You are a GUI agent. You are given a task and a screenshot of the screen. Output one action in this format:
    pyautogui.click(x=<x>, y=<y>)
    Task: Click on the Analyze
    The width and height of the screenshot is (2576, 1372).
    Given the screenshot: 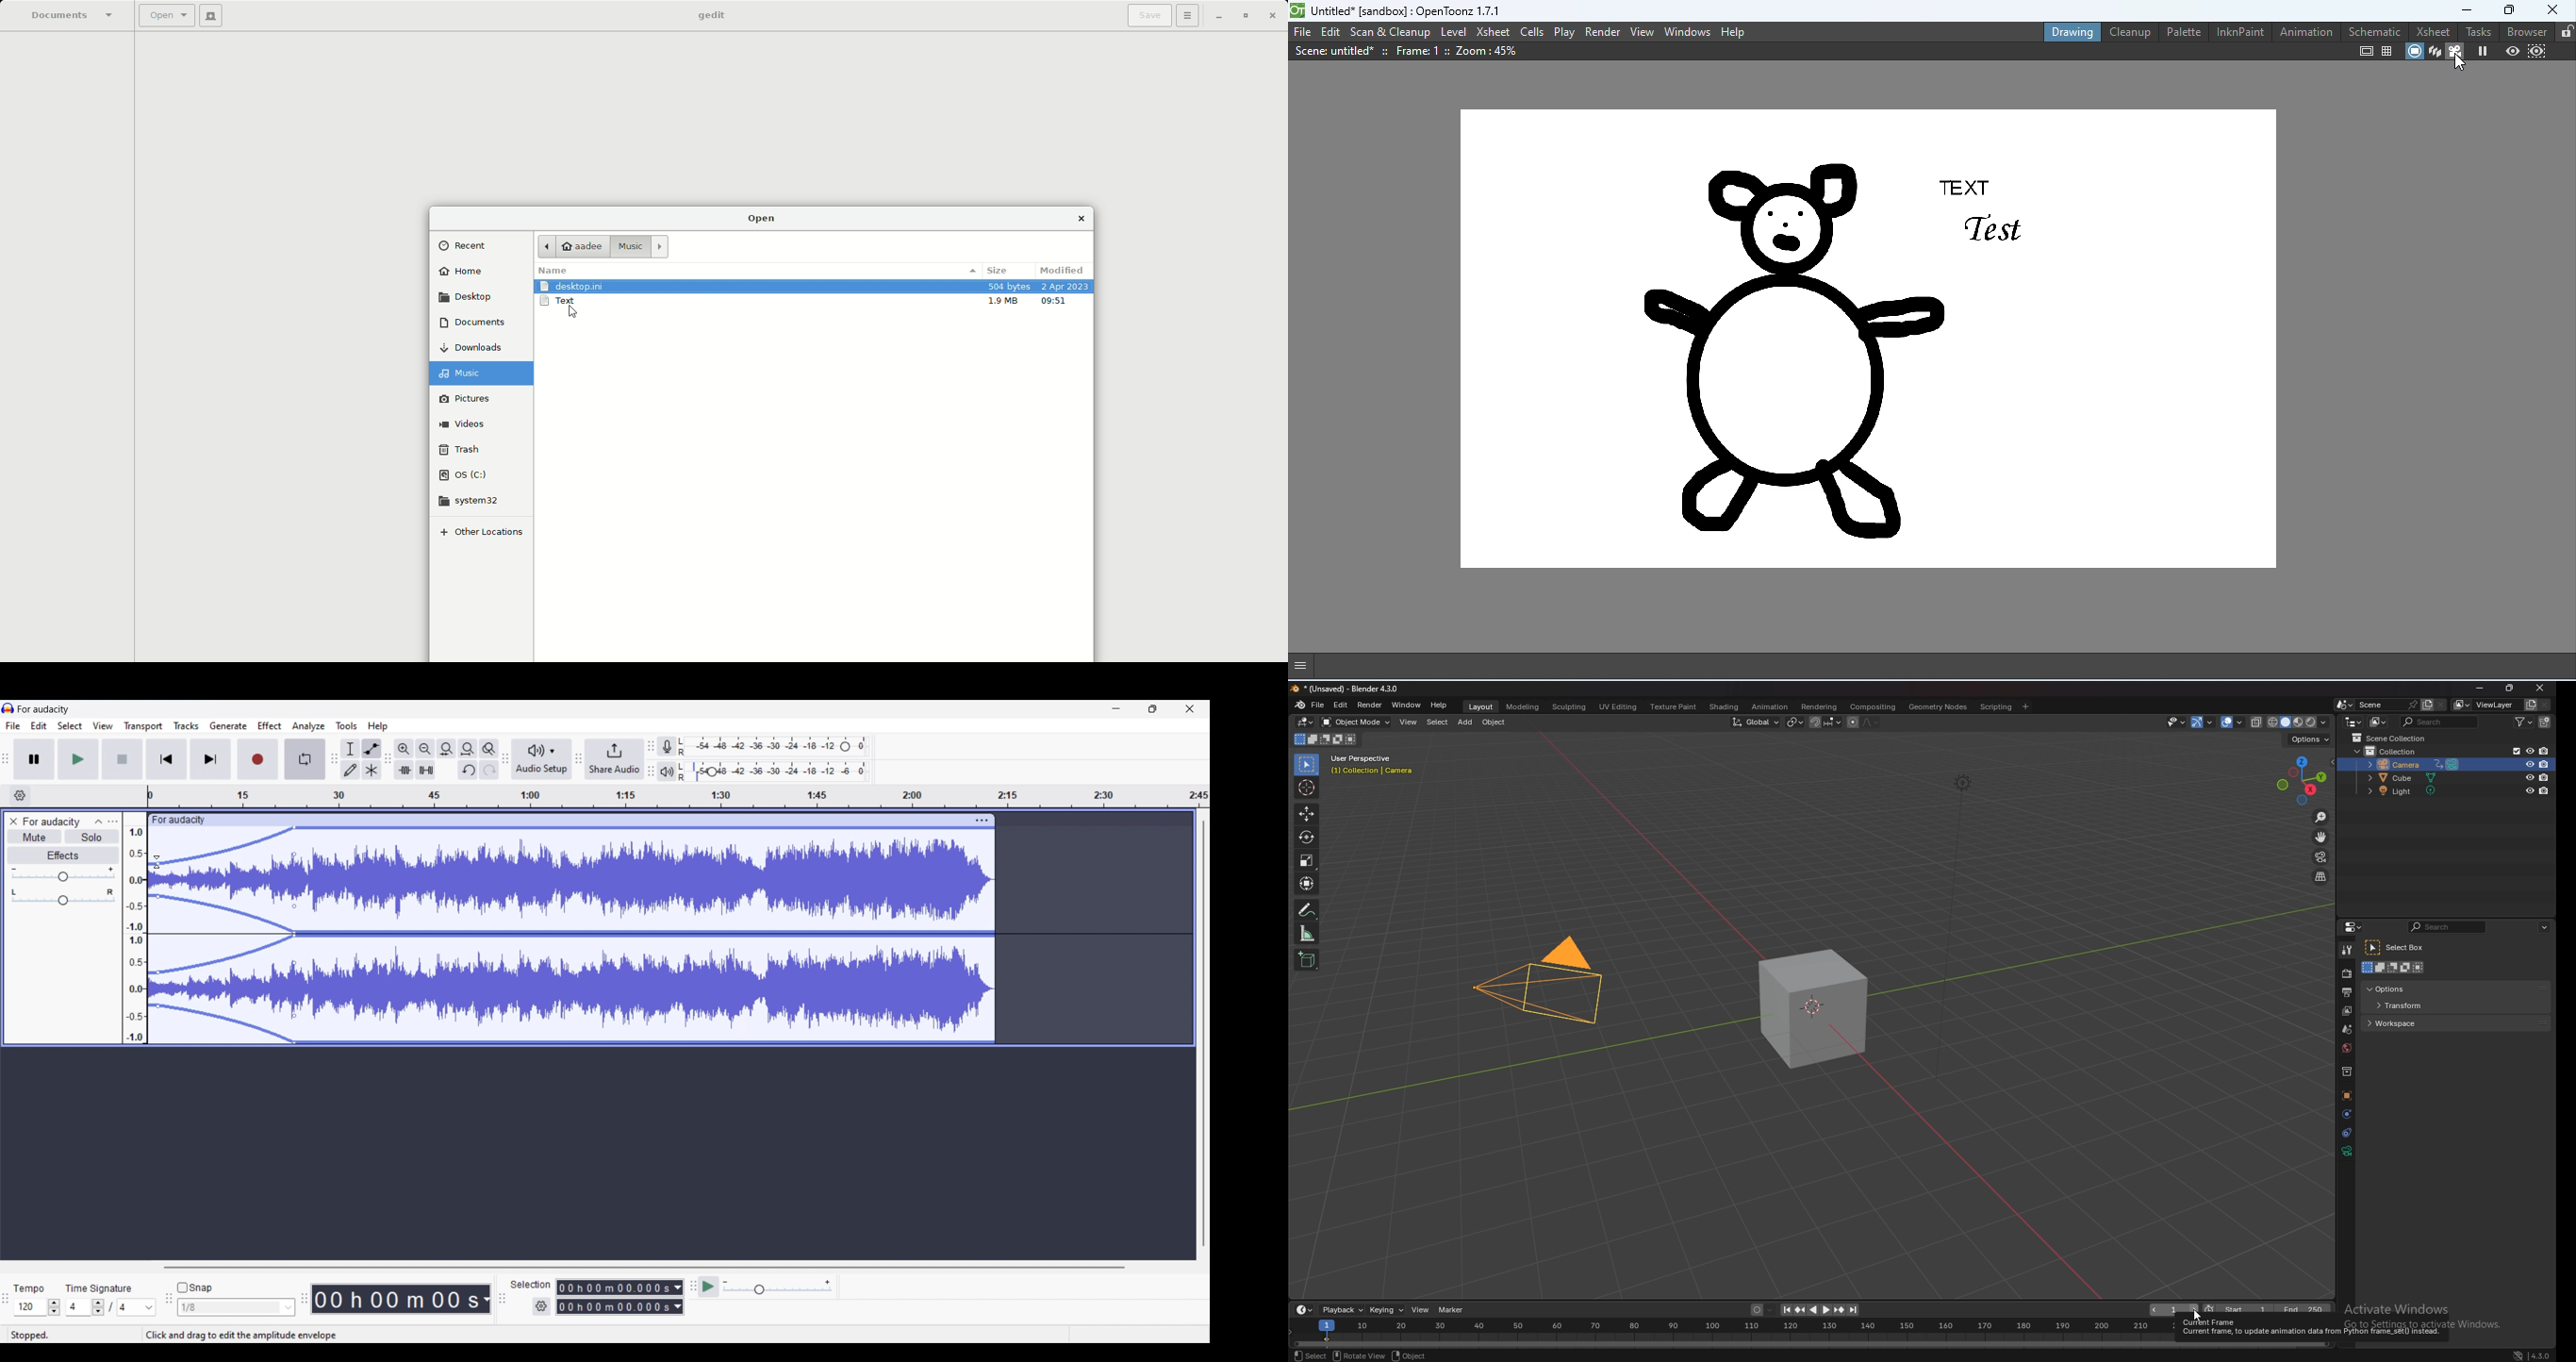 What is the action you would take?
    pyautogui.click(x=309, y=726)
    